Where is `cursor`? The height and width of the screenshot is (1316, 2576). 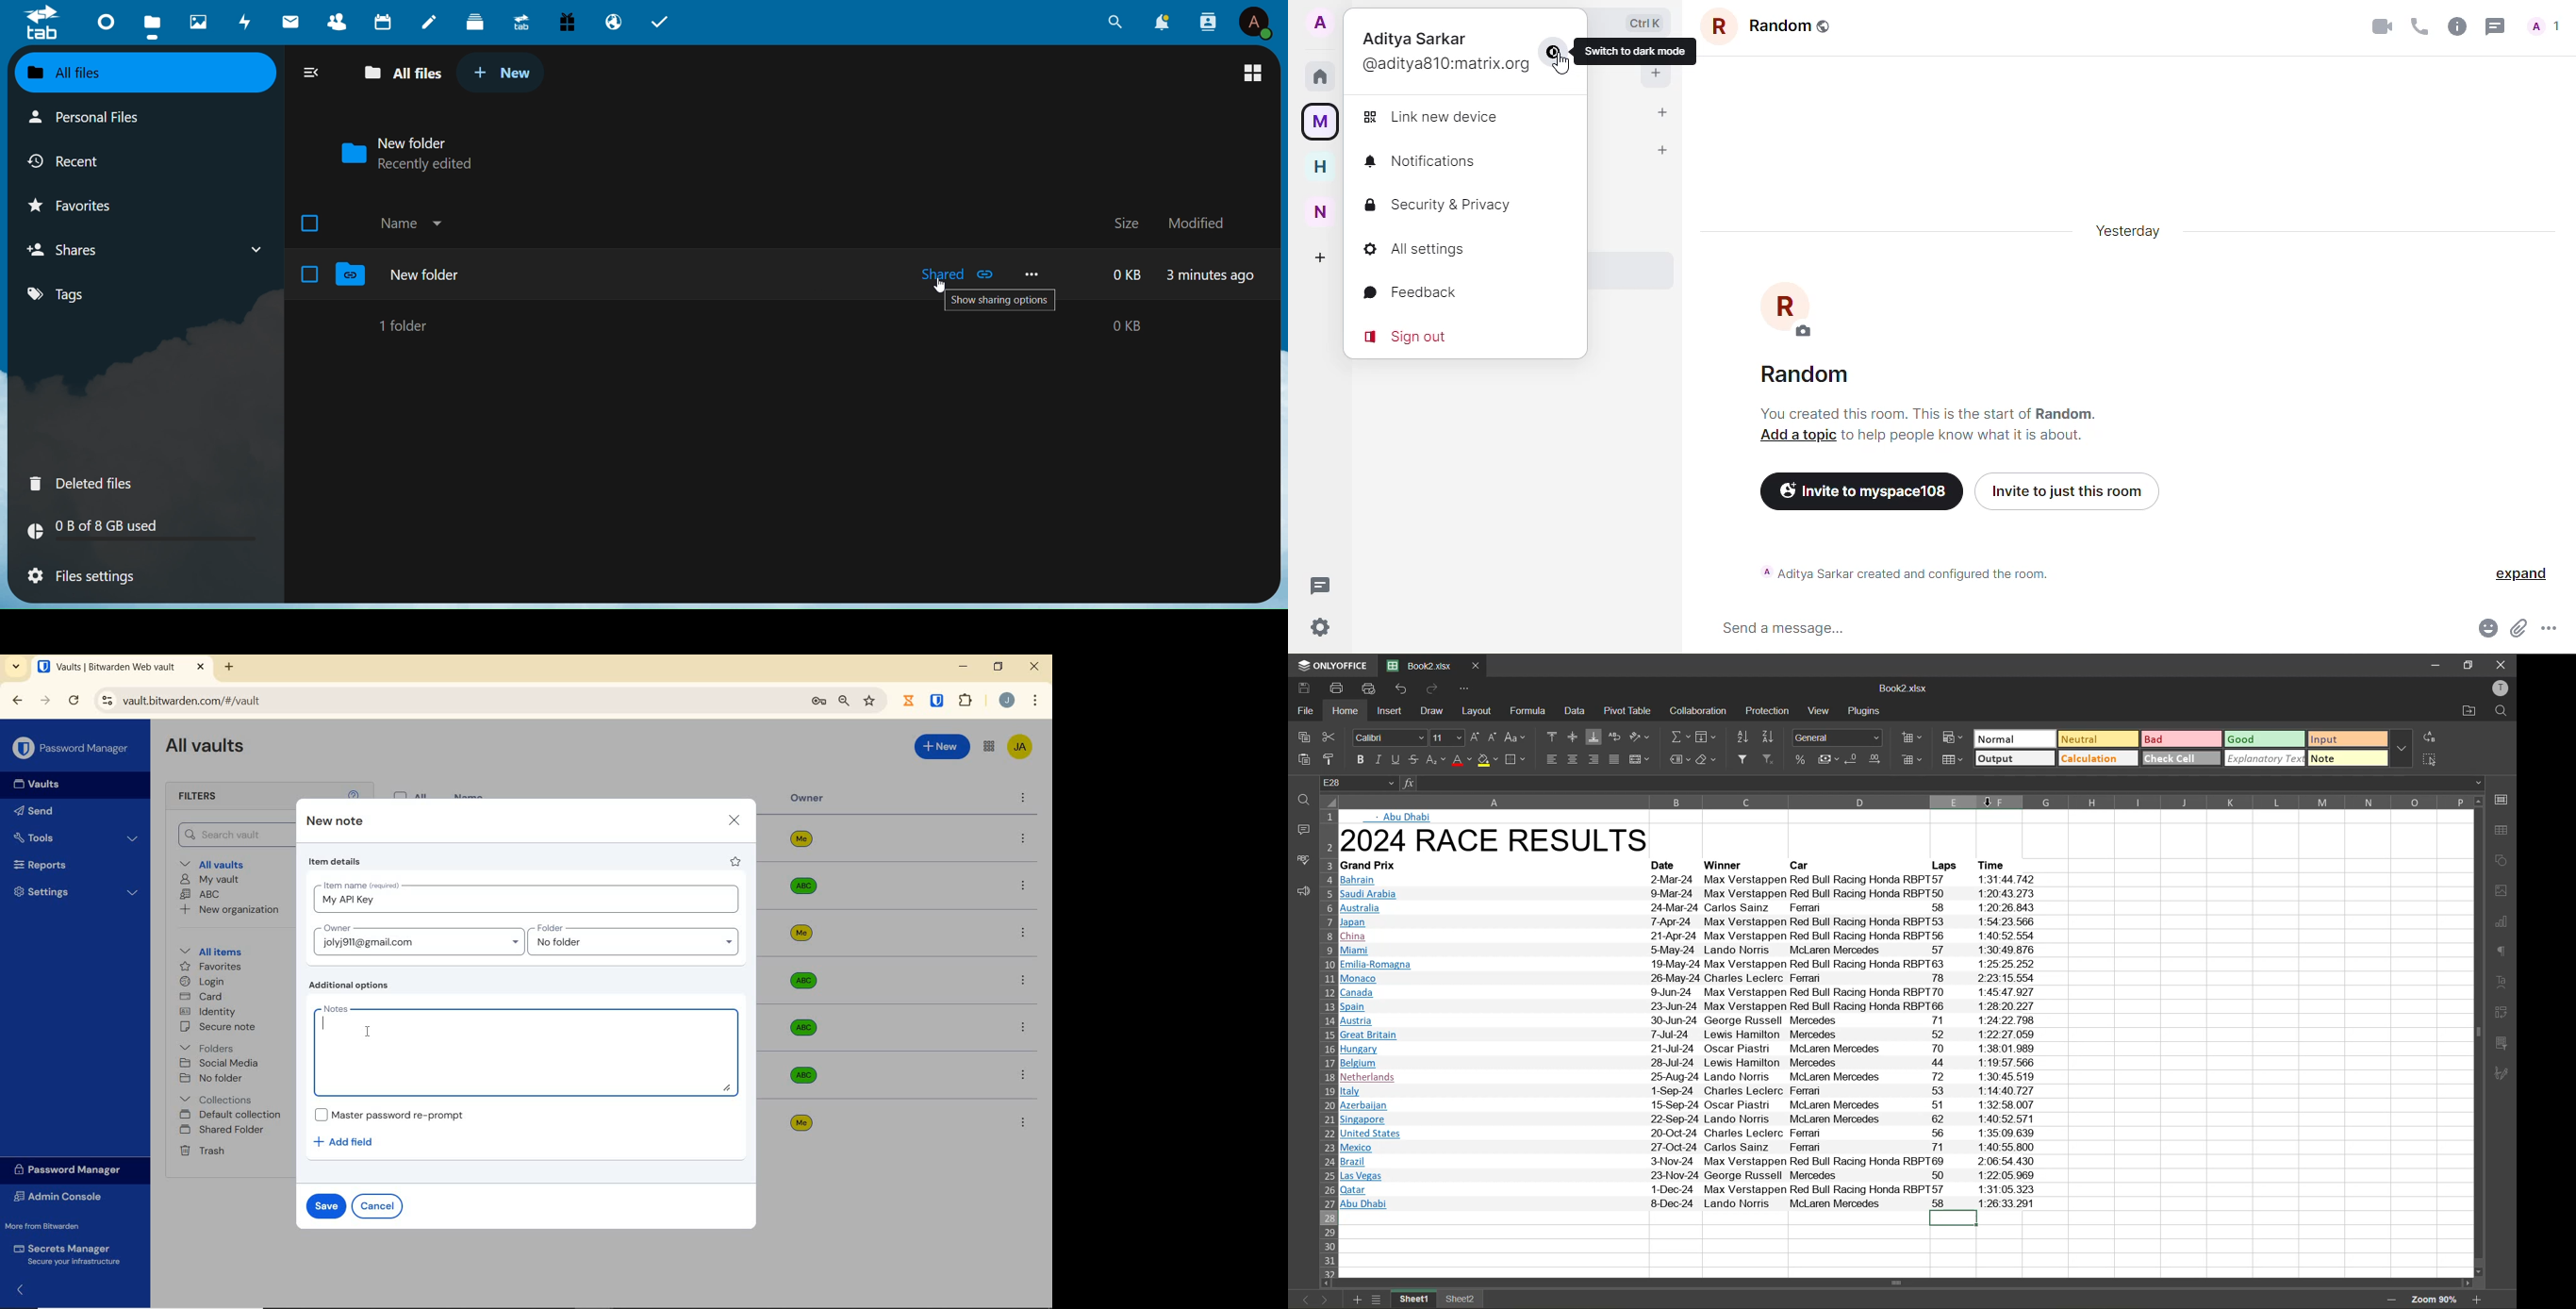
cursor is located at coordinates (938, 287).